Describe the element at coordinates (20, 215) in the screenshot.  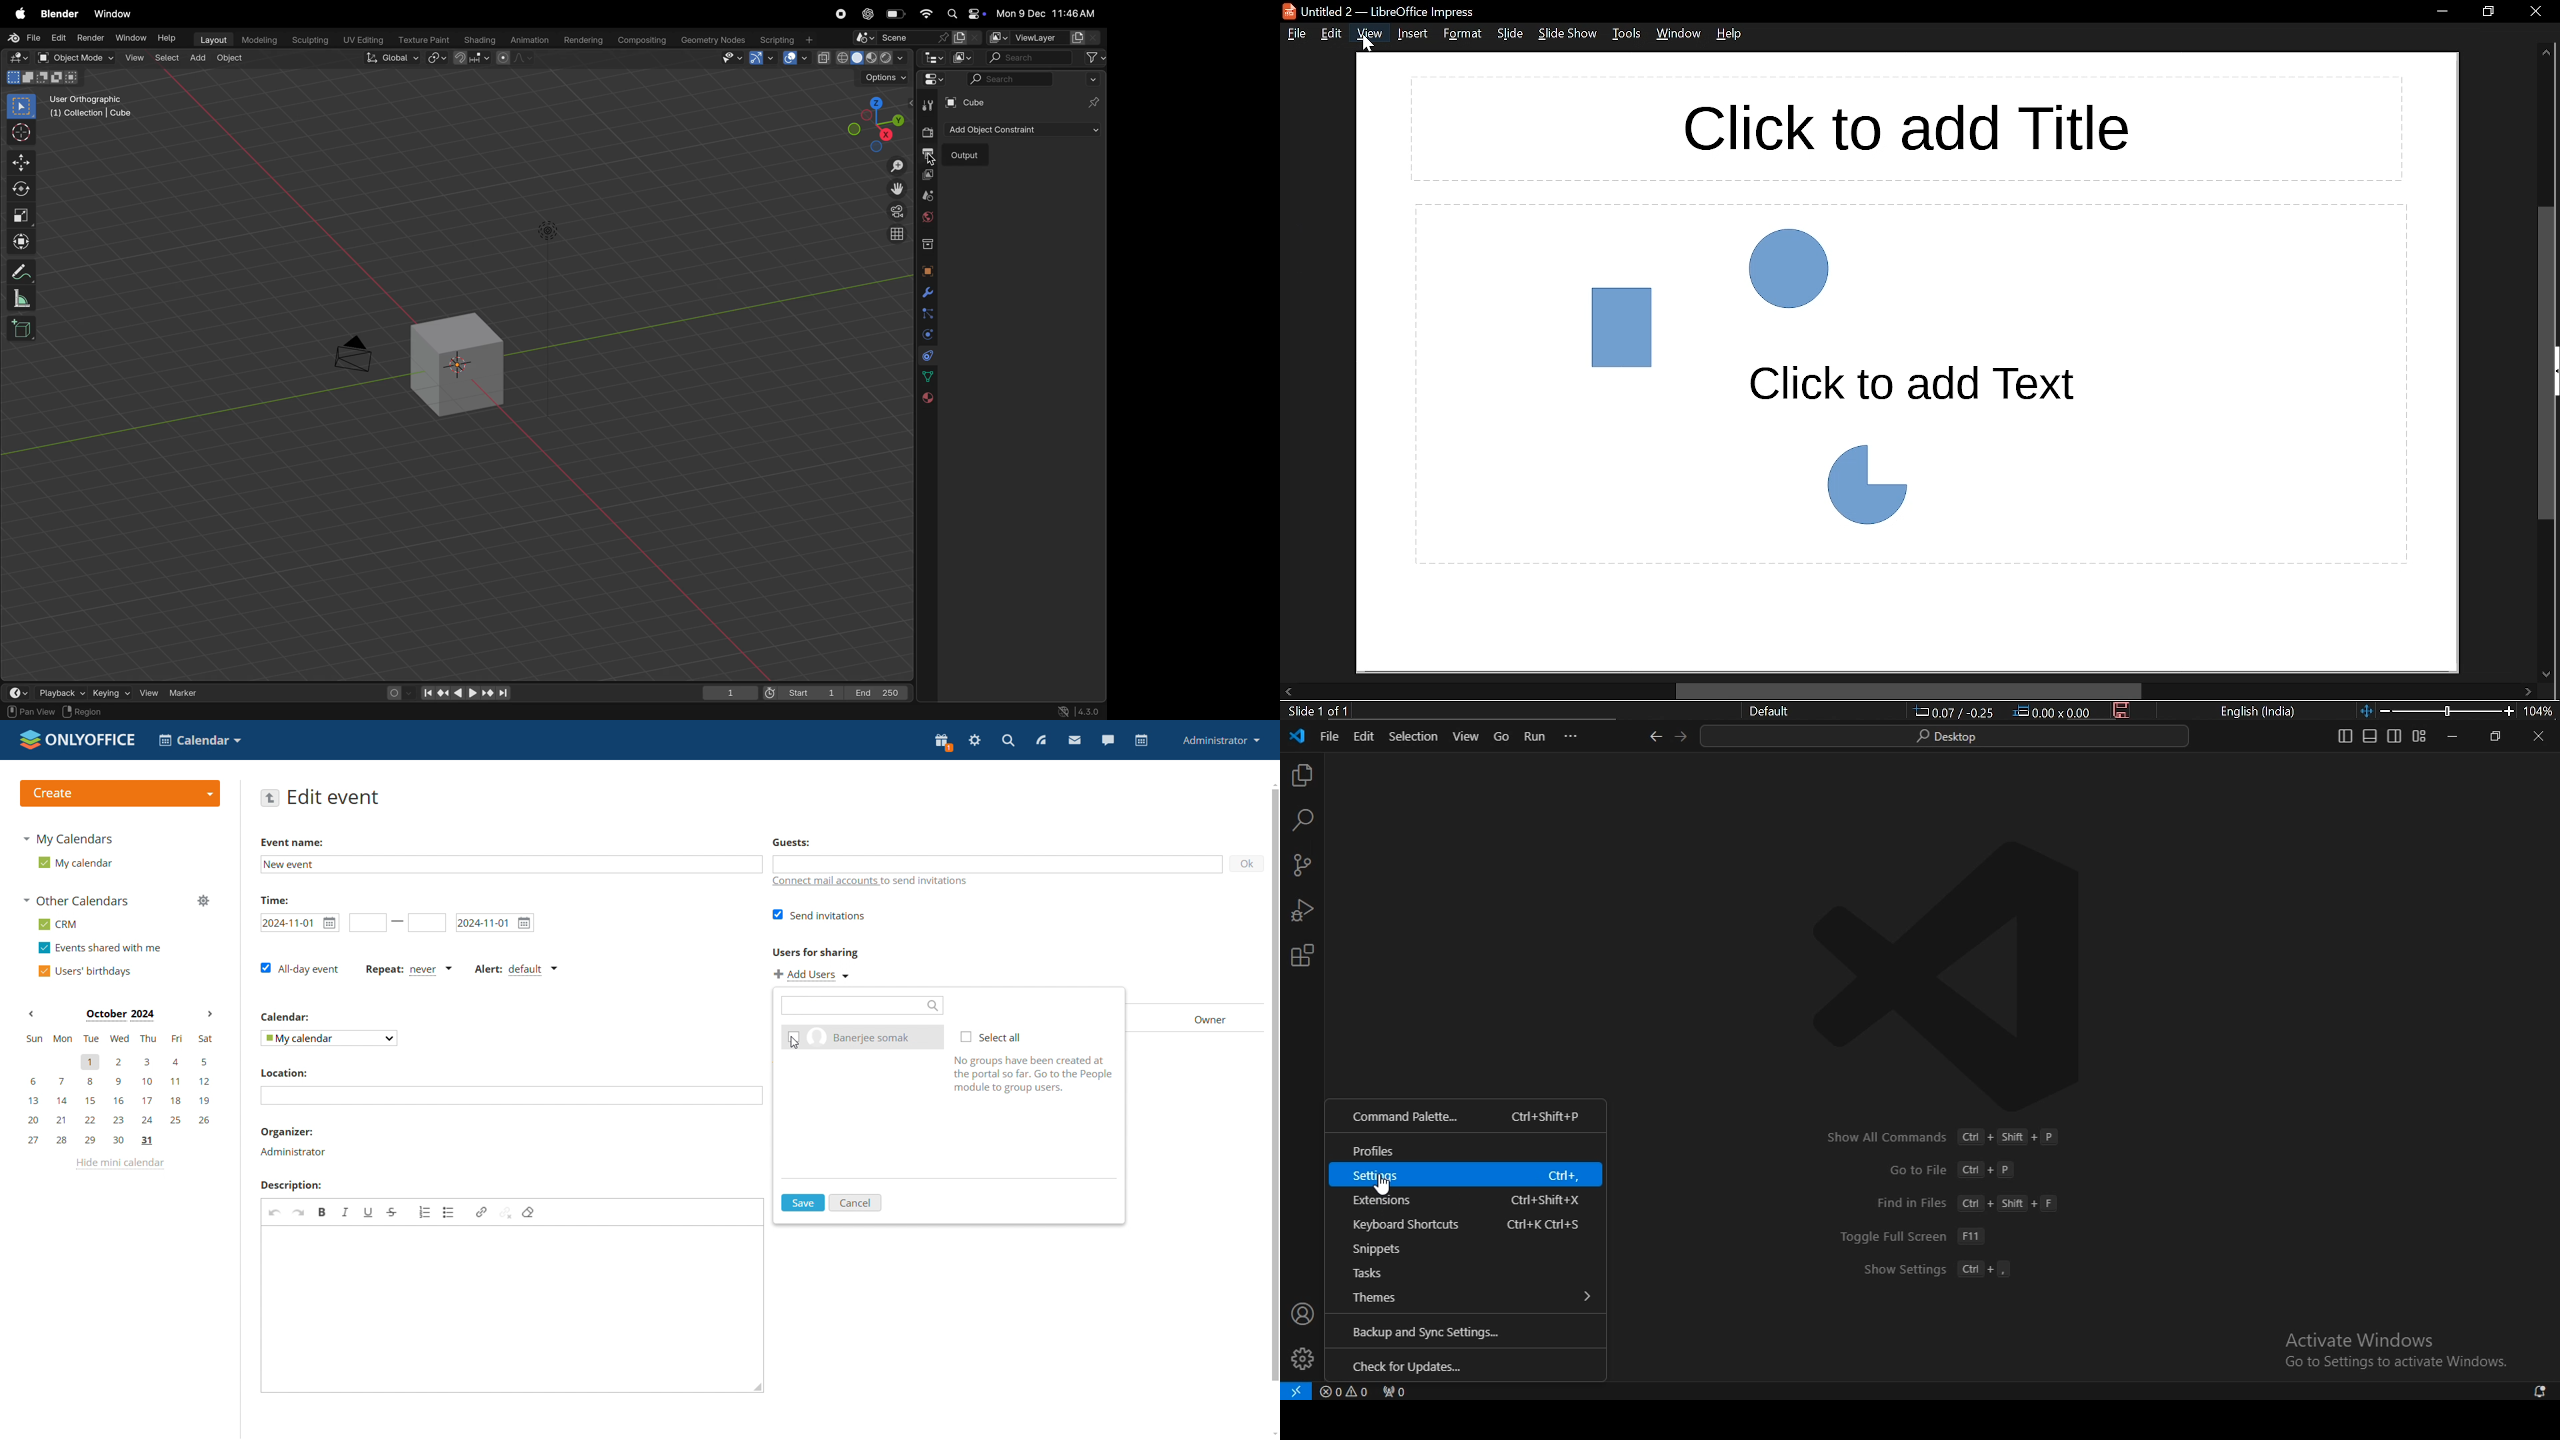
I see `scale` at that location.